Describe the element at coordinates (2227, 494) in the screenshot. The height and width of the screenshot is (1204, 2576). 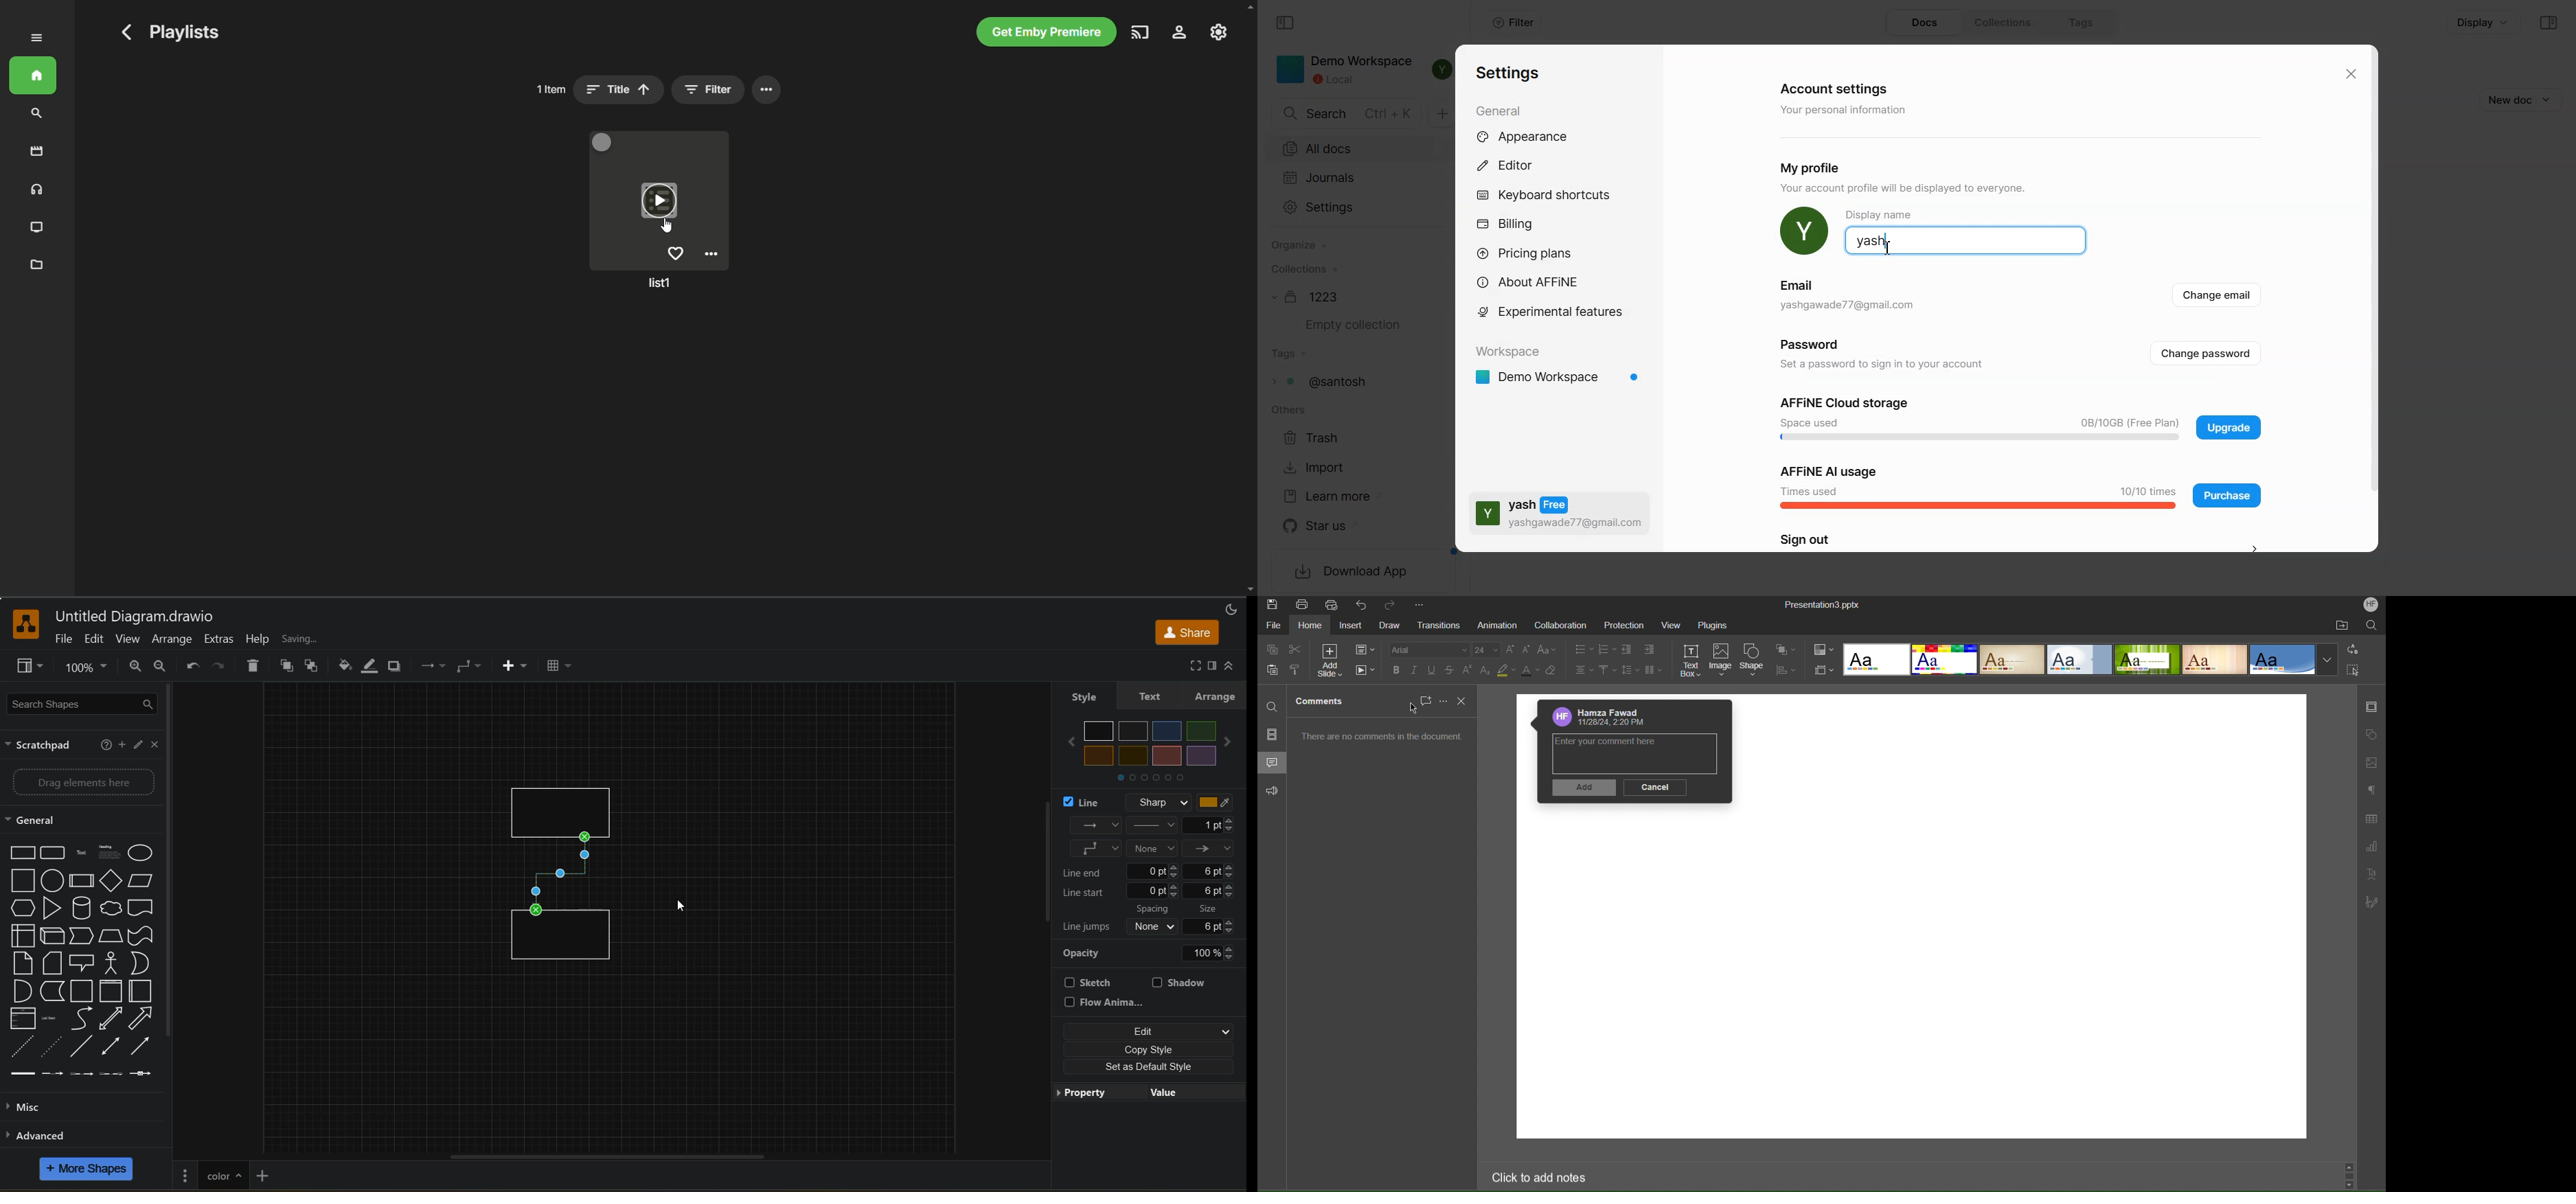
I see `Purchase application` at that location.